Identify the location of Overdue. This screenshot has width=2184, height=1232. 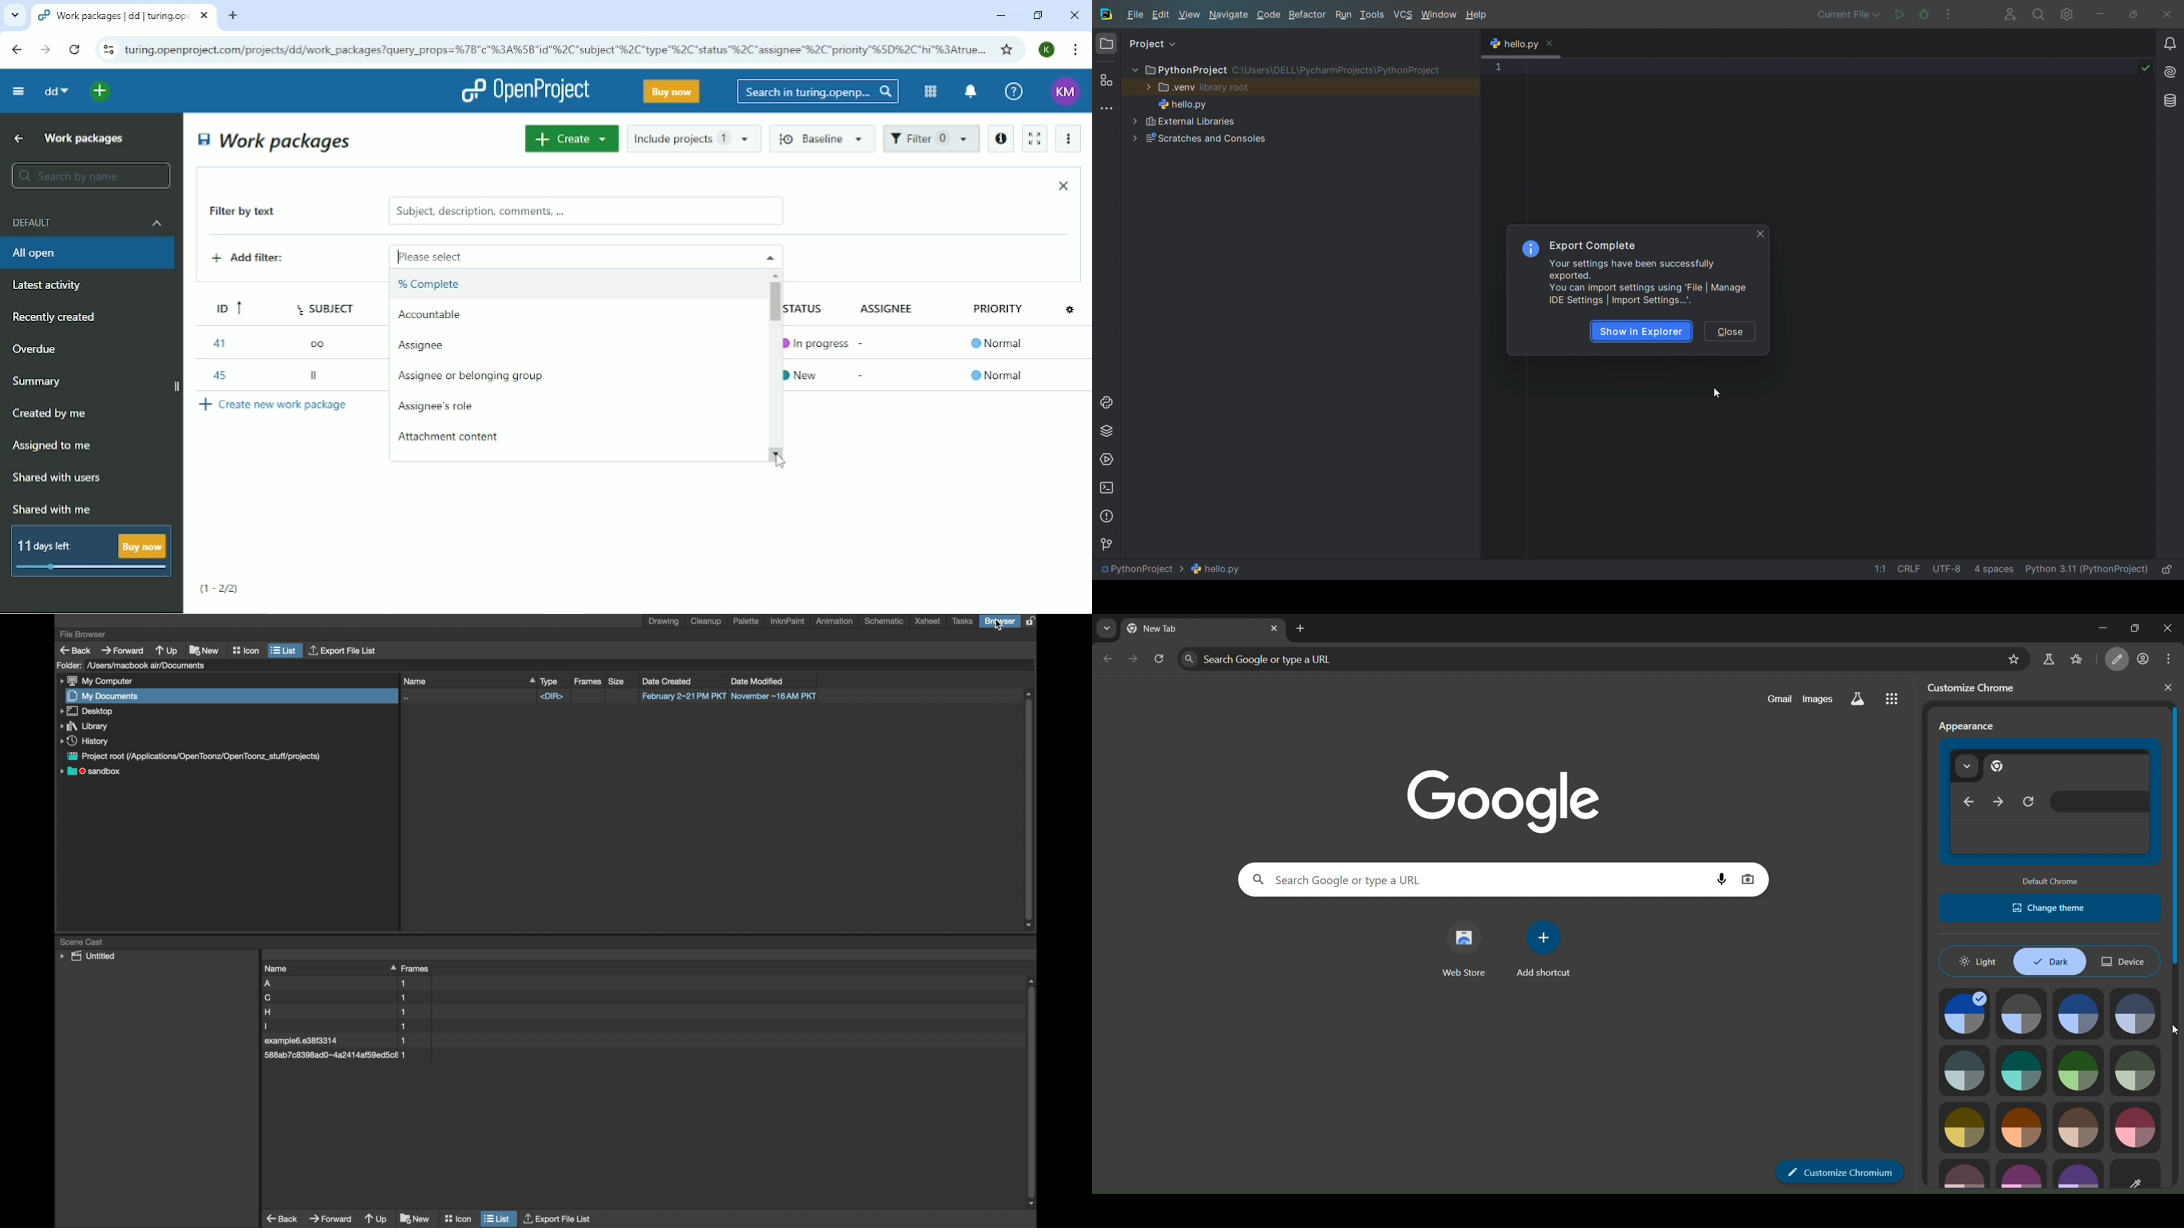
(37, 350).